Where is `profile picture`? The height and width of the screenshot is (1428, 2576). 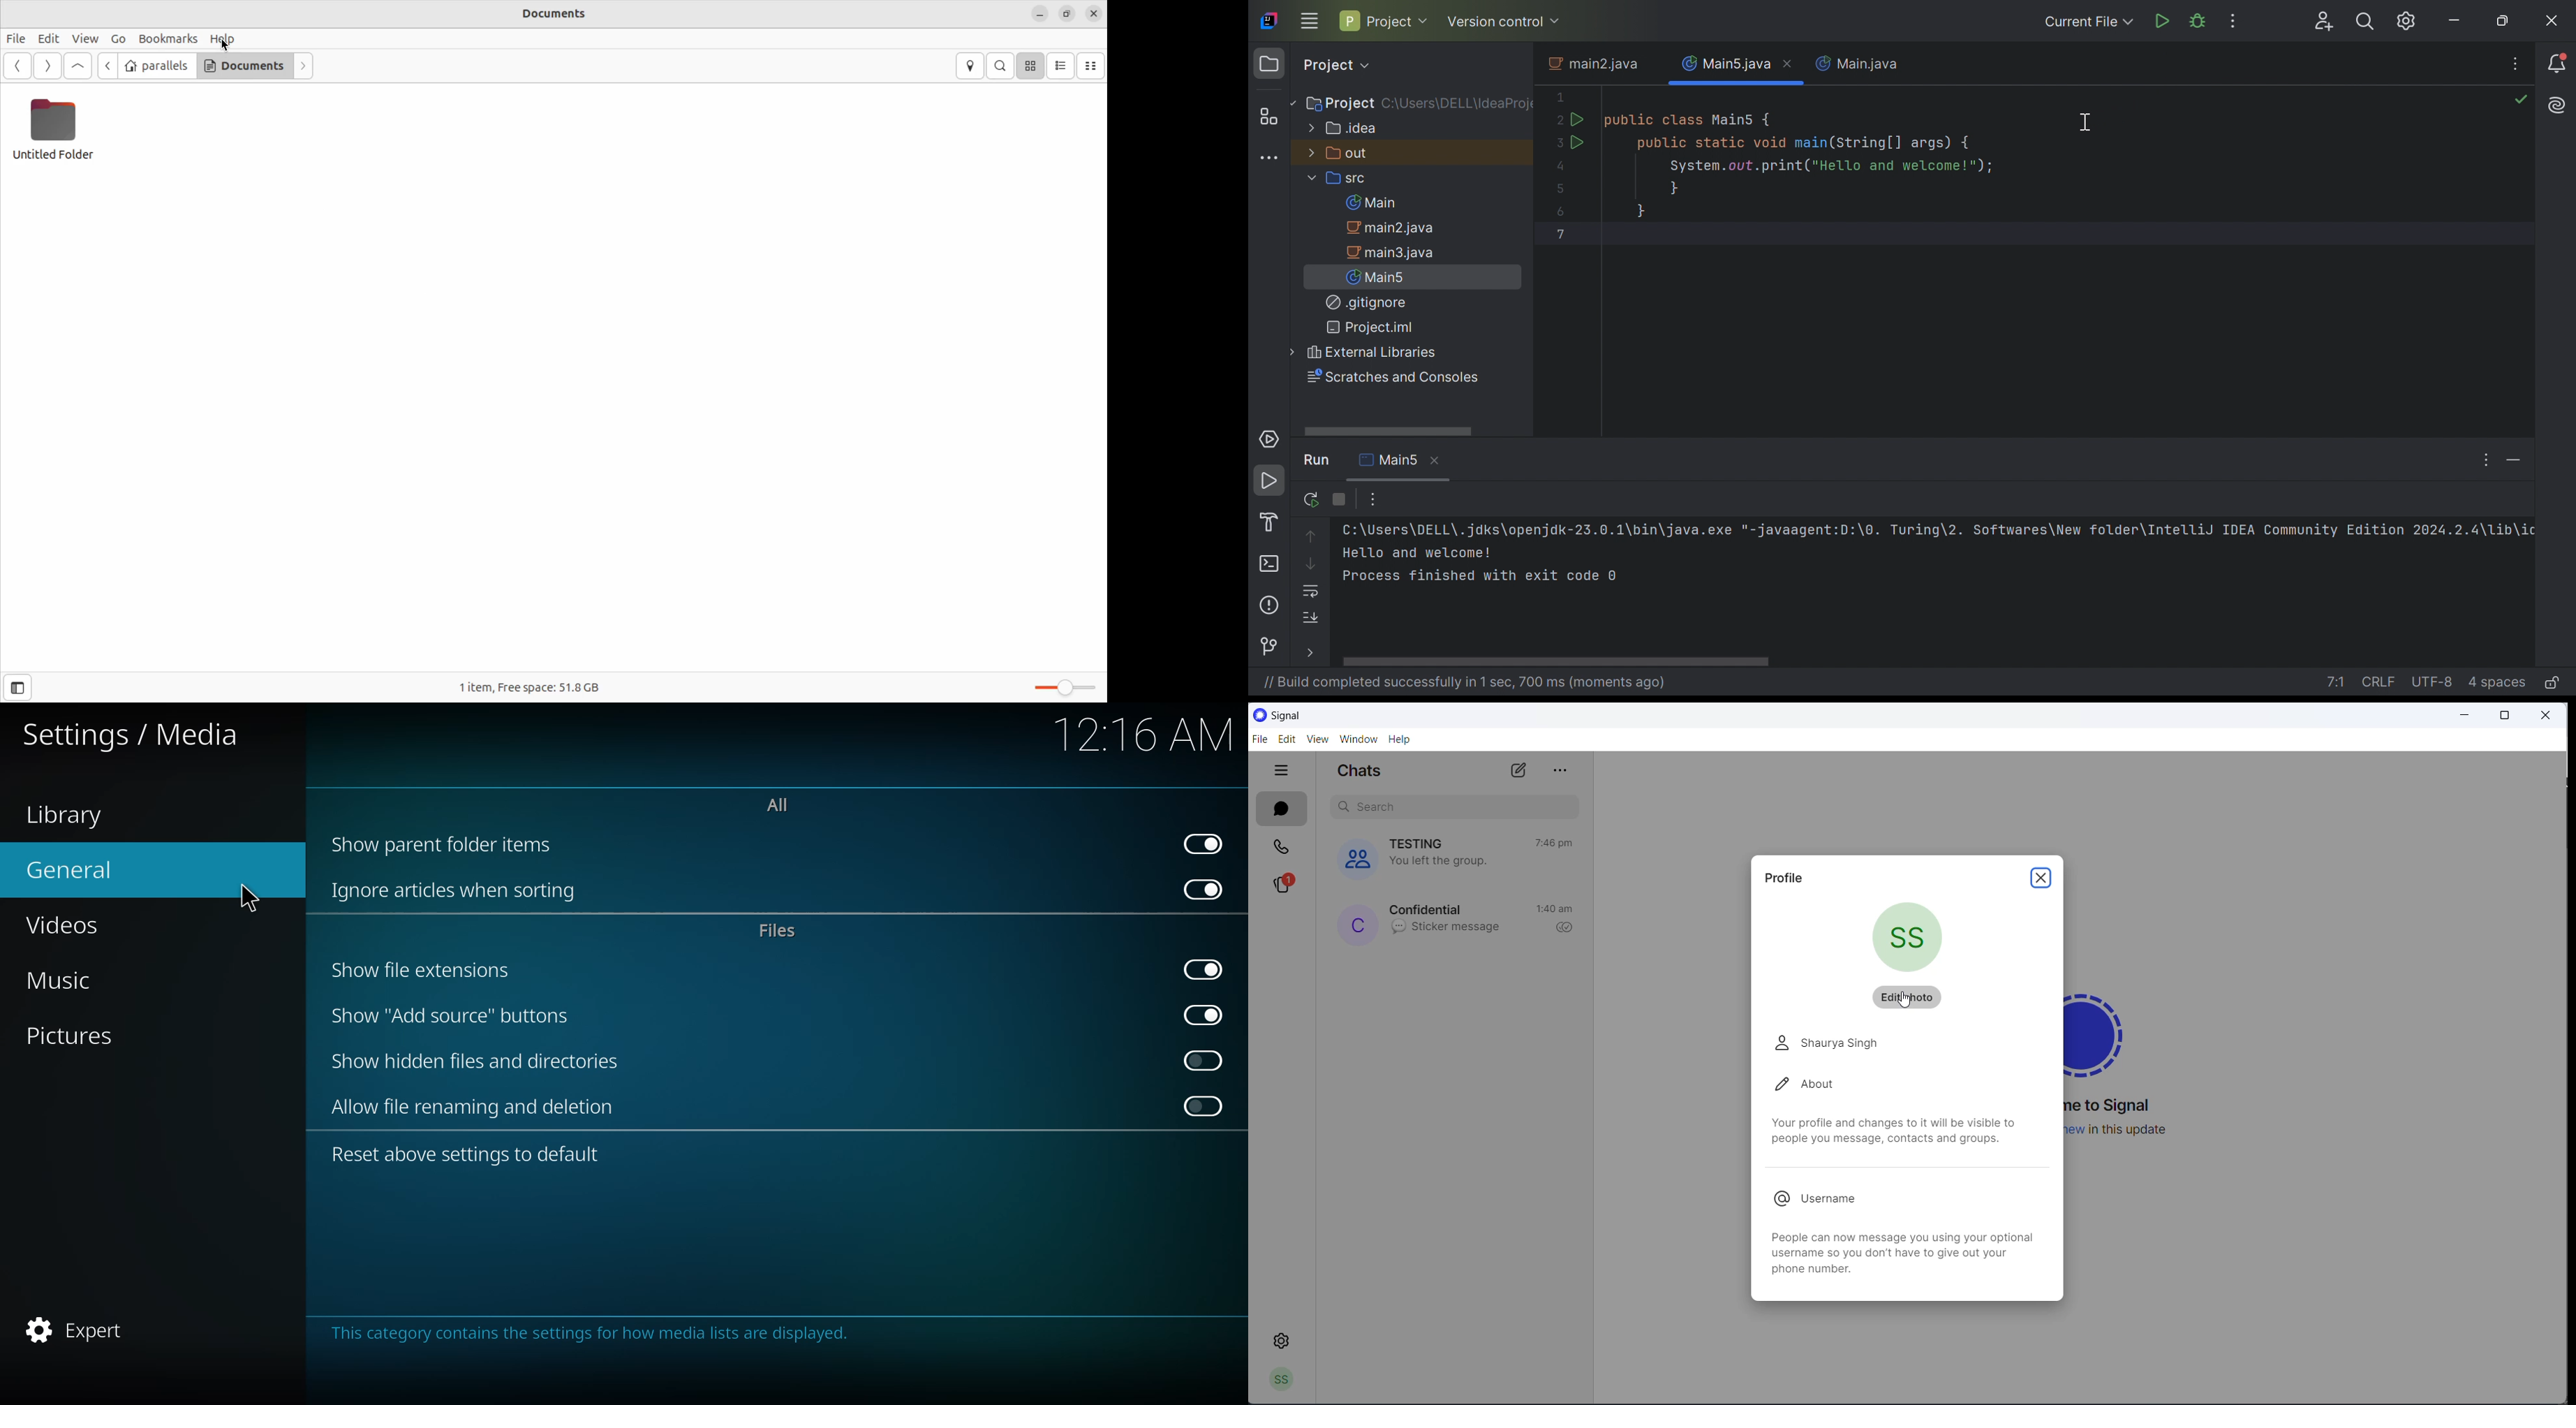
profile picture is located at coordinates (1355, 924).